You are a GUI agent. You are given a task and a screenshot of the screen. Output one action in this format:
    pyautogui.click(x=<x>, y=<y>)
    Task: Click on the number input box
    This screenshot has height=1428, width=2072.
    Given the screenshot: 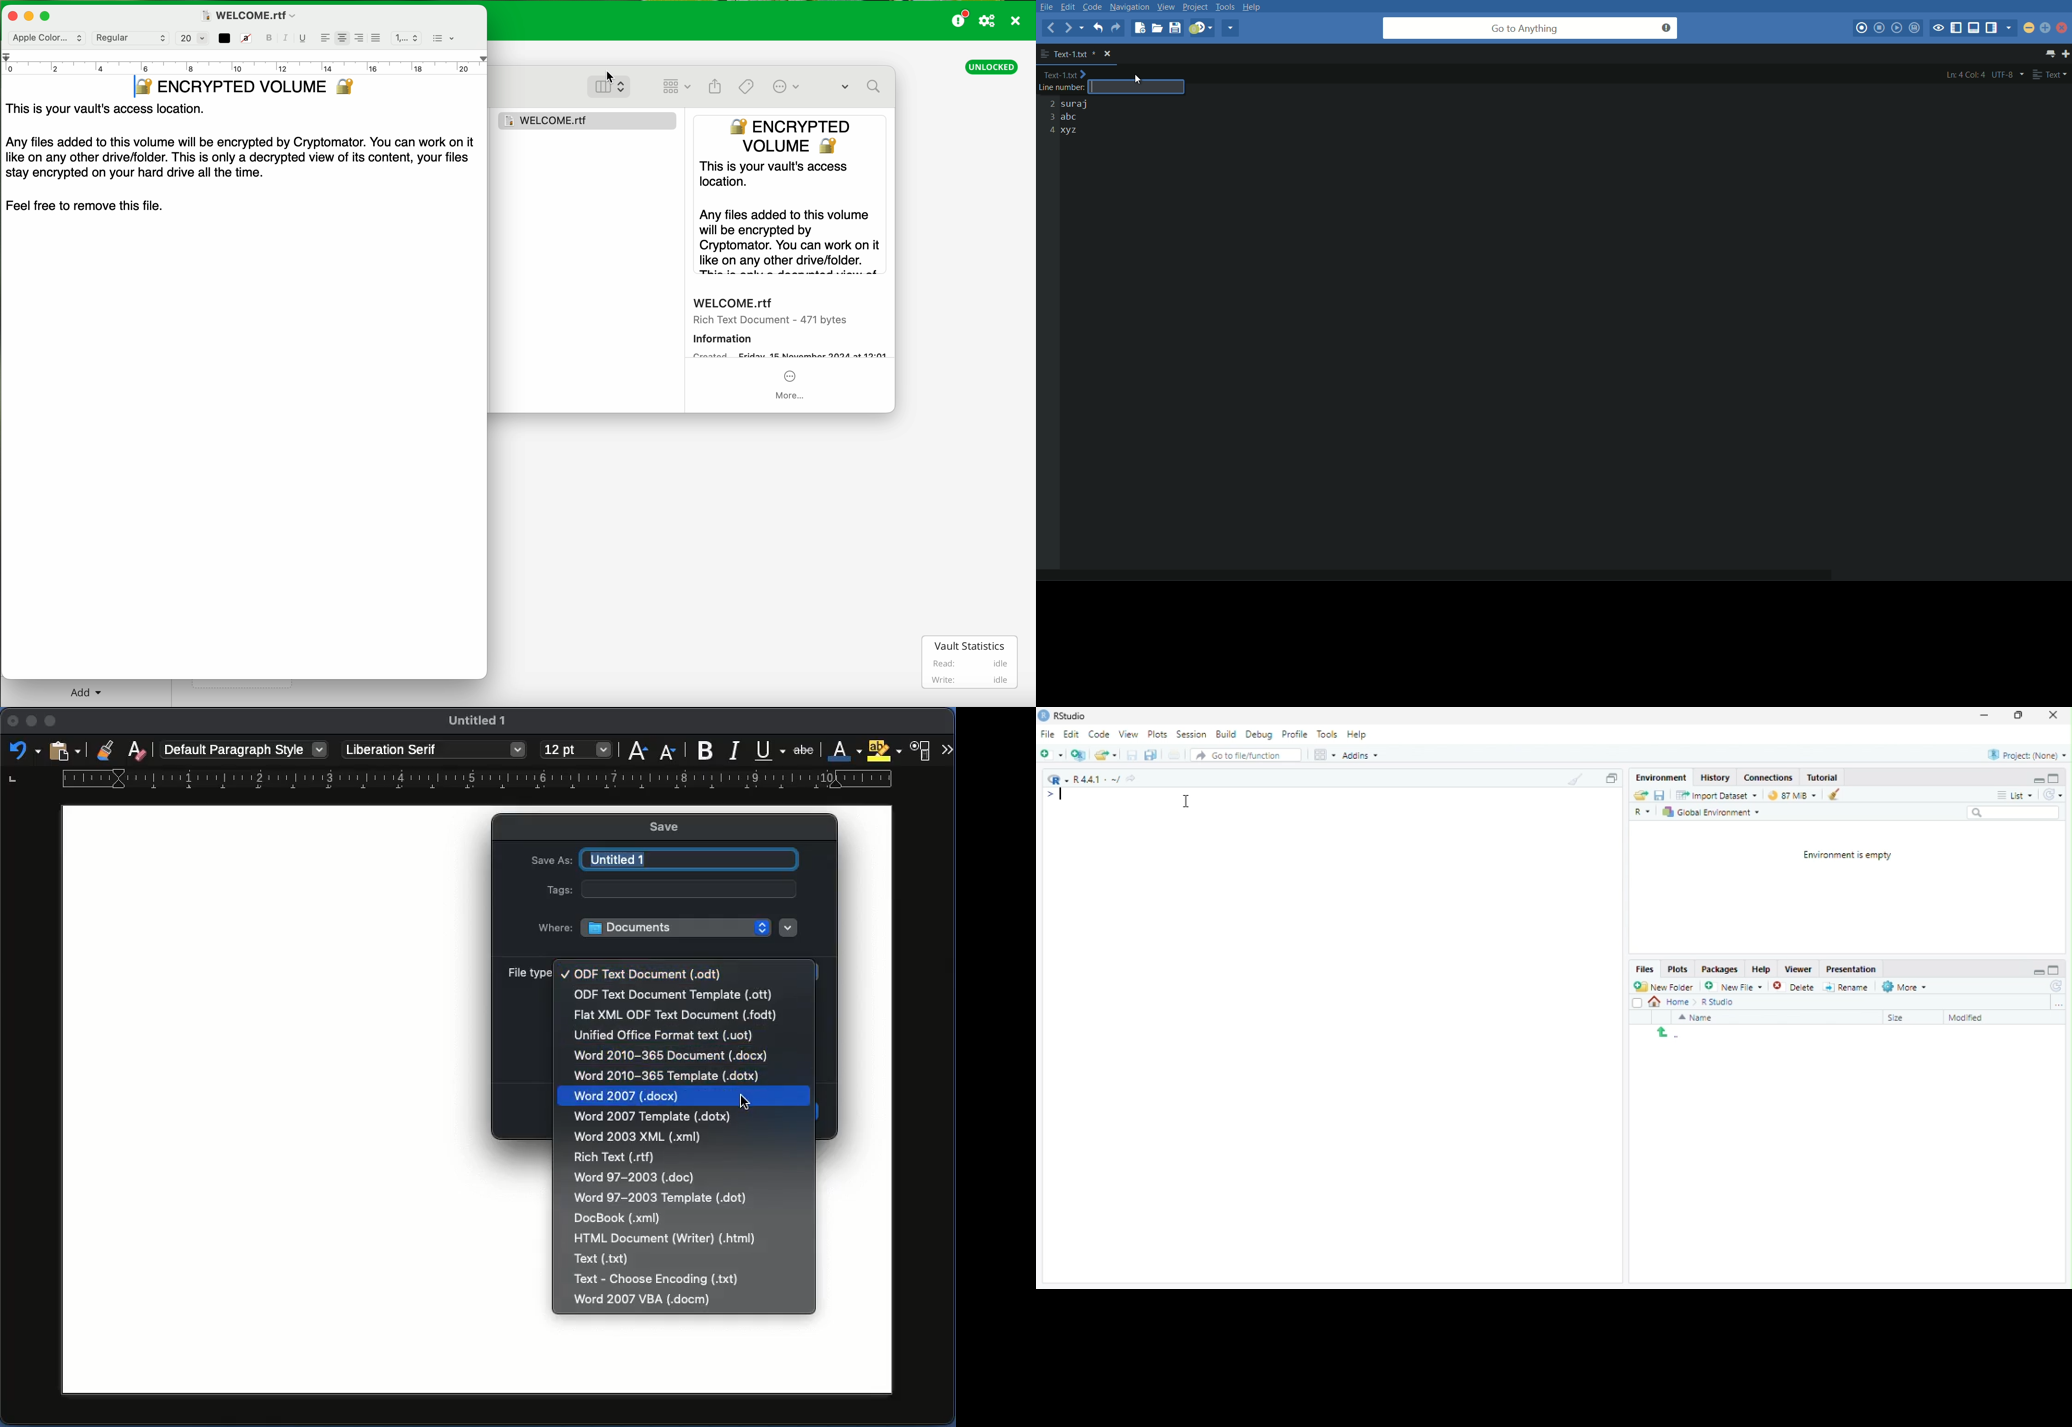 What is the action you would take?
    pyautogui.click(x=1133, y=88)
    